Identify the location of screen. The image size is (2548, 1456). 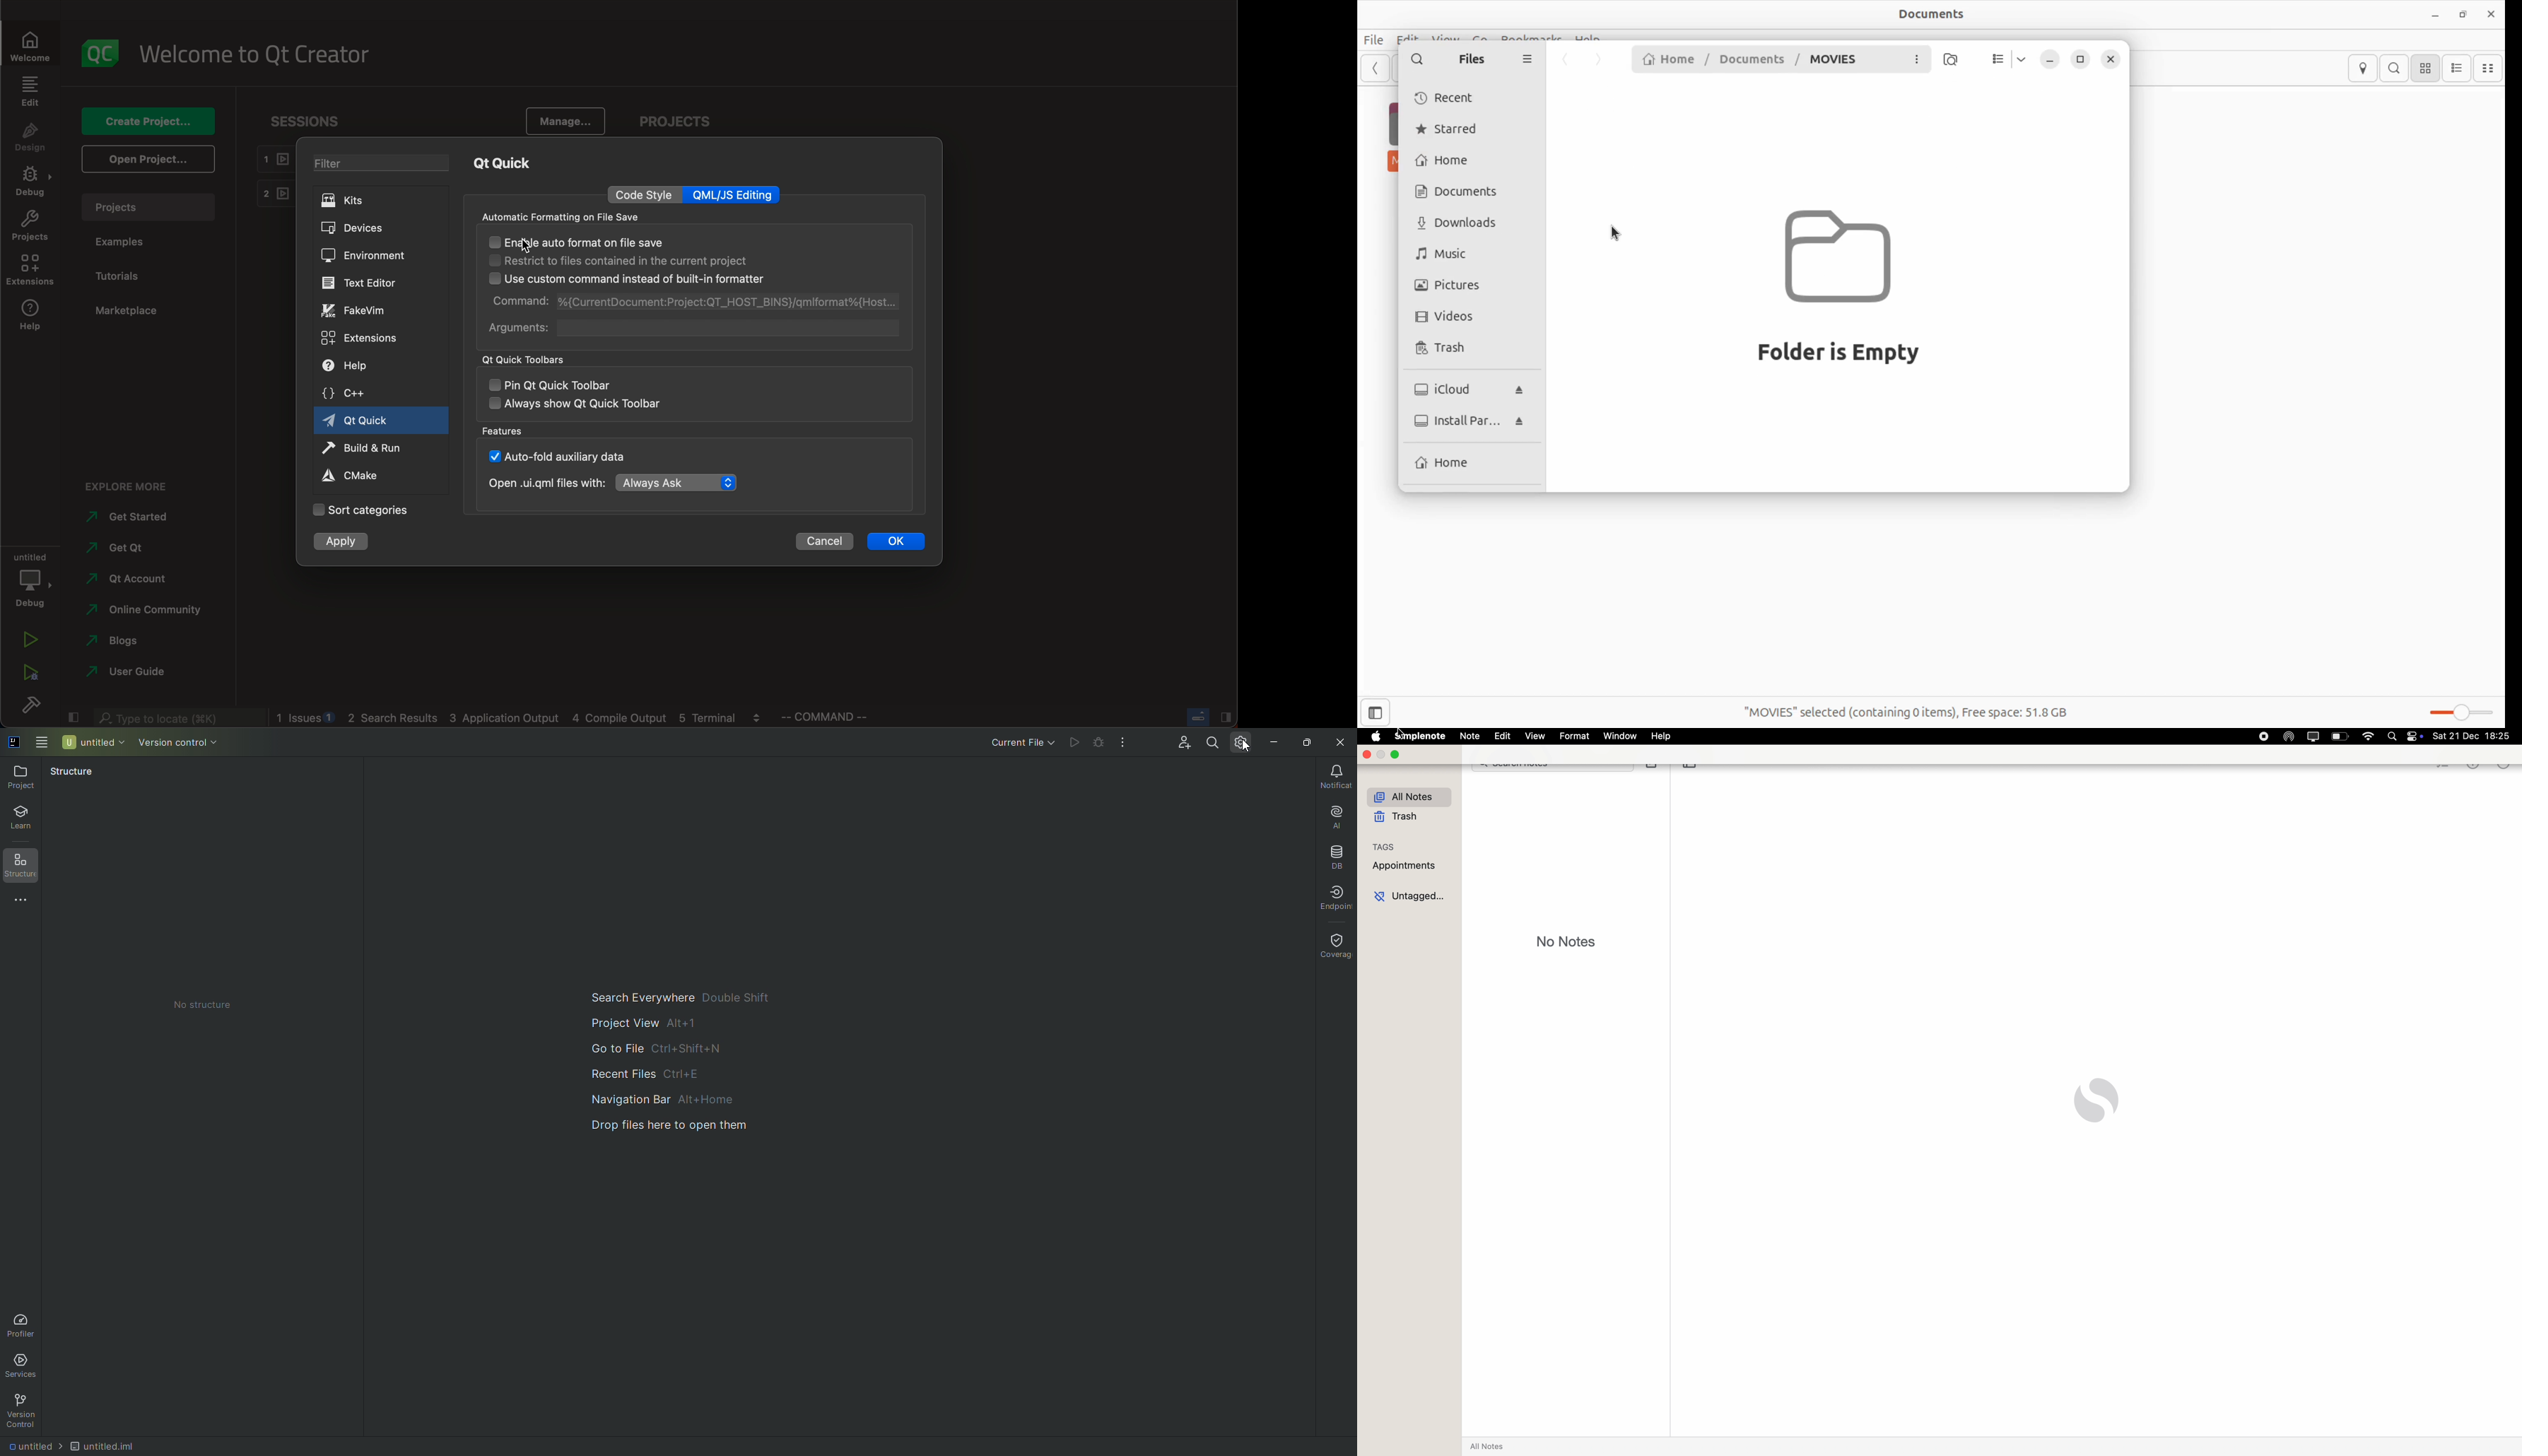
(2313, 737).